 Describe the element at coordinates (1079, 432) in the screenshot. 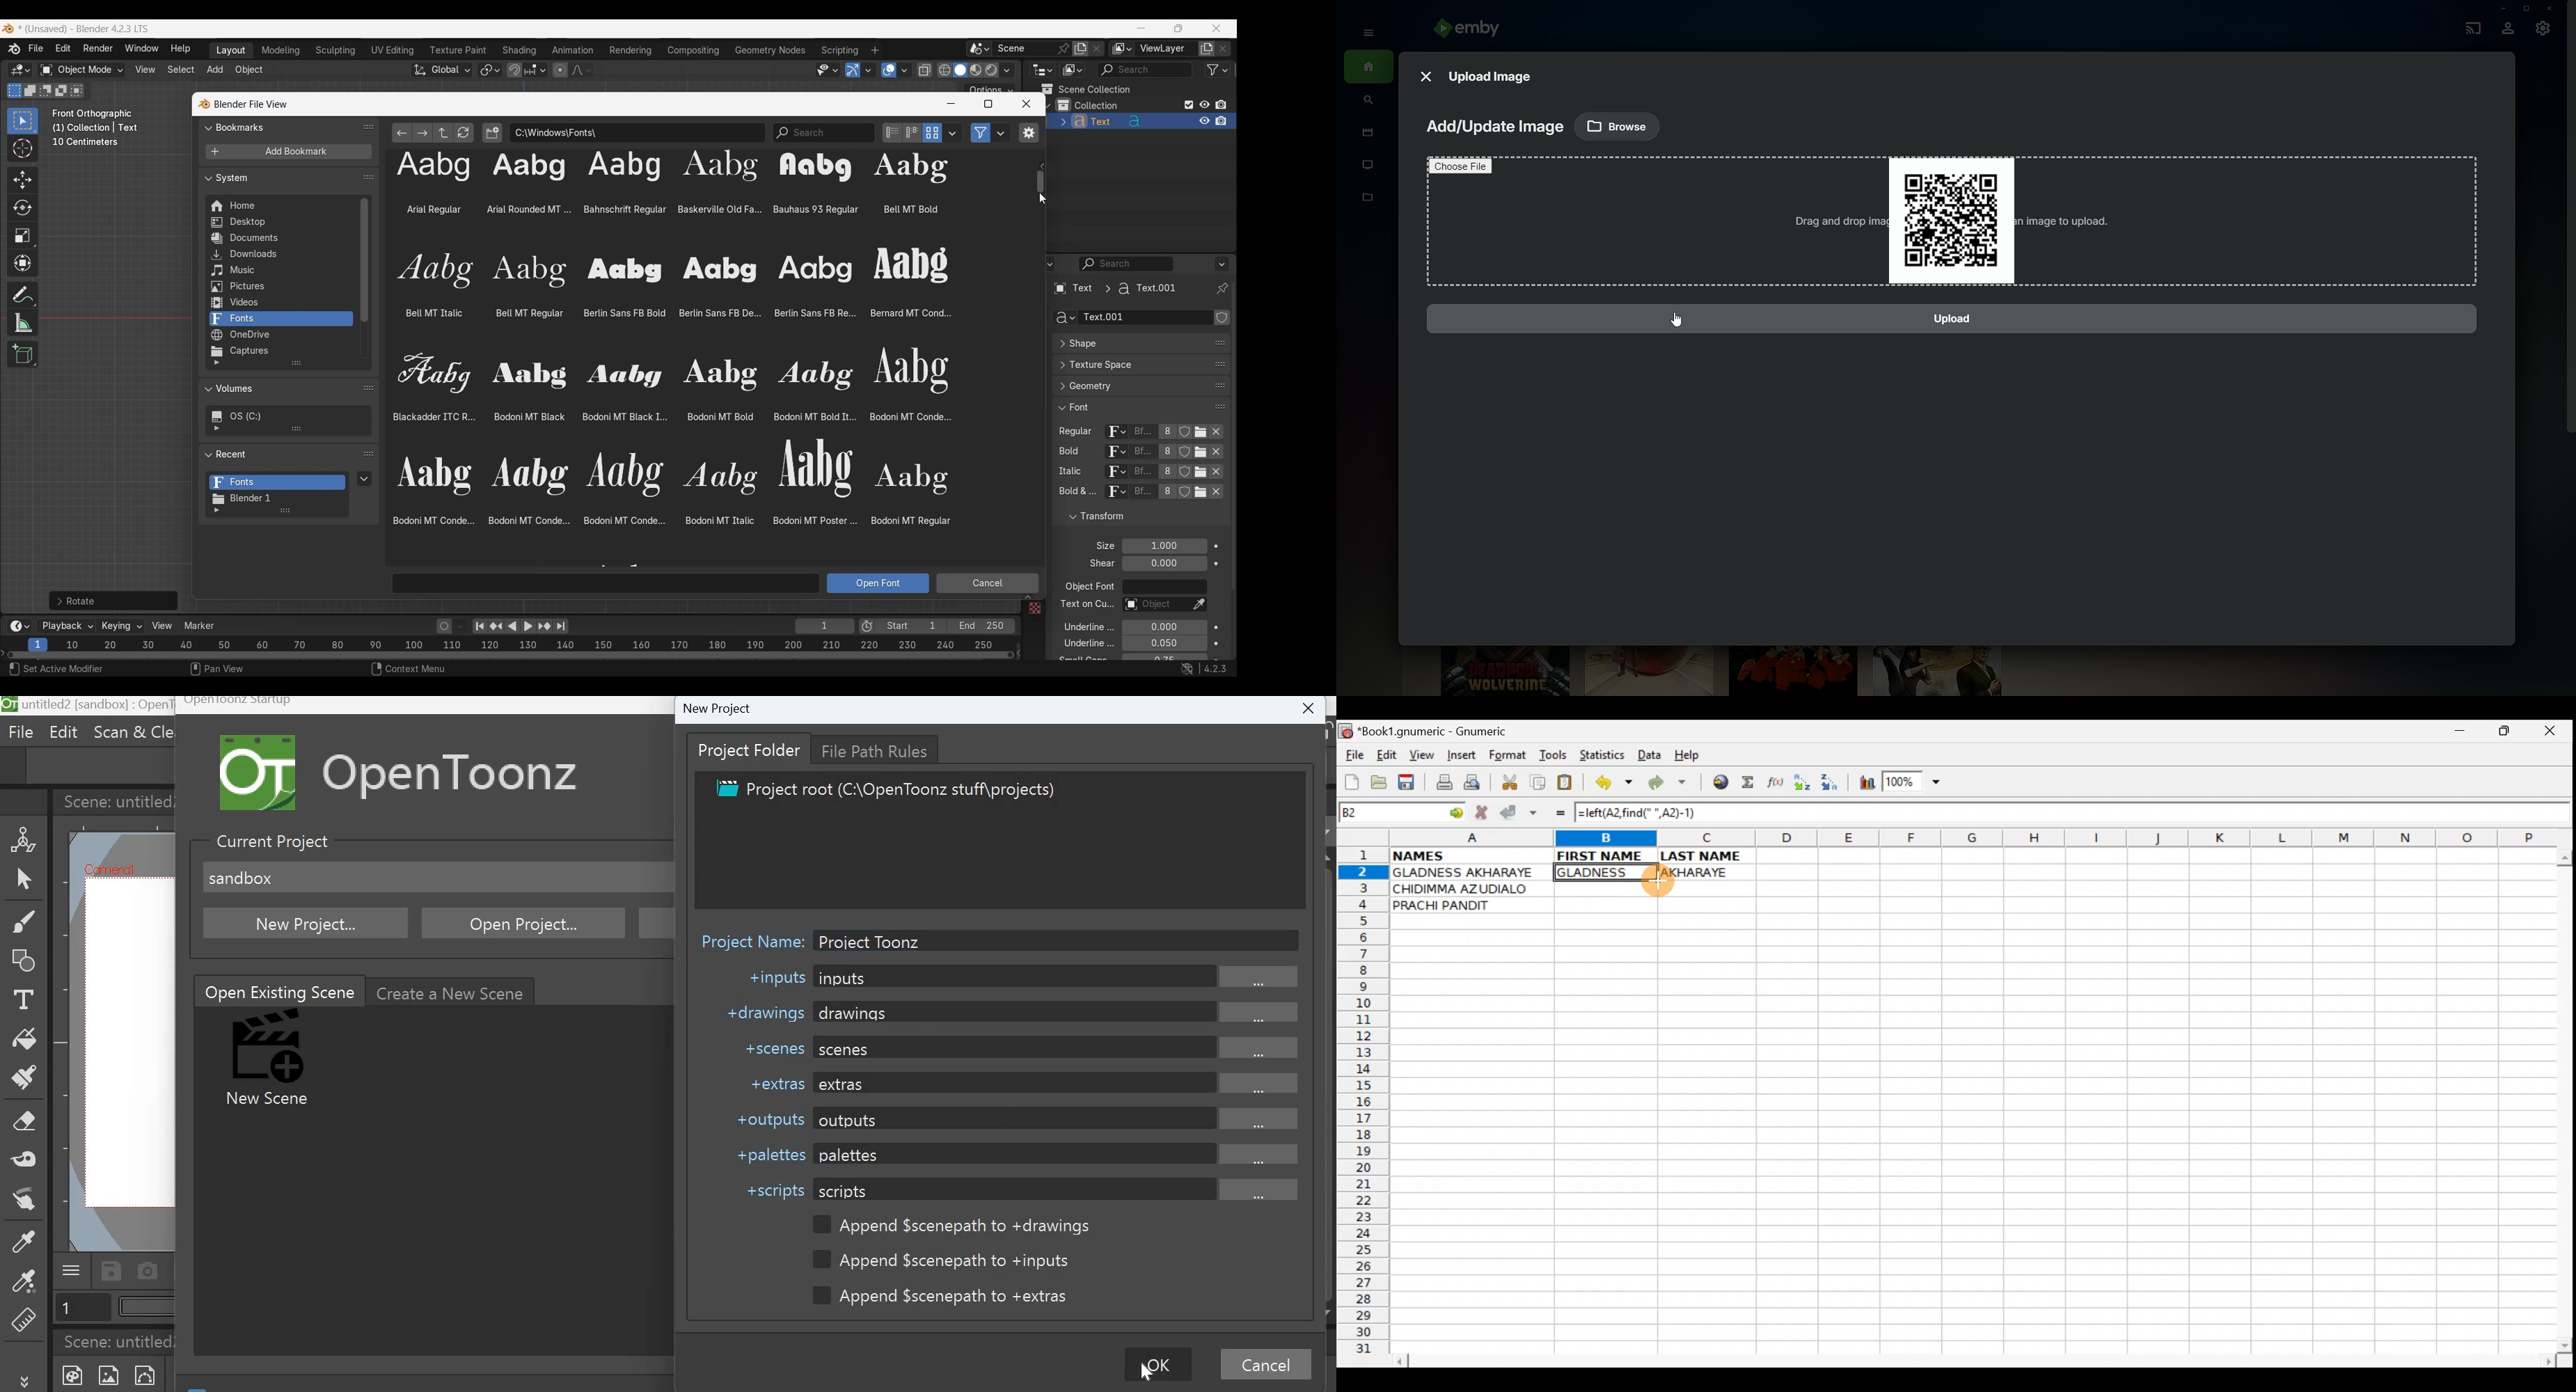

I see `regular` at that location.